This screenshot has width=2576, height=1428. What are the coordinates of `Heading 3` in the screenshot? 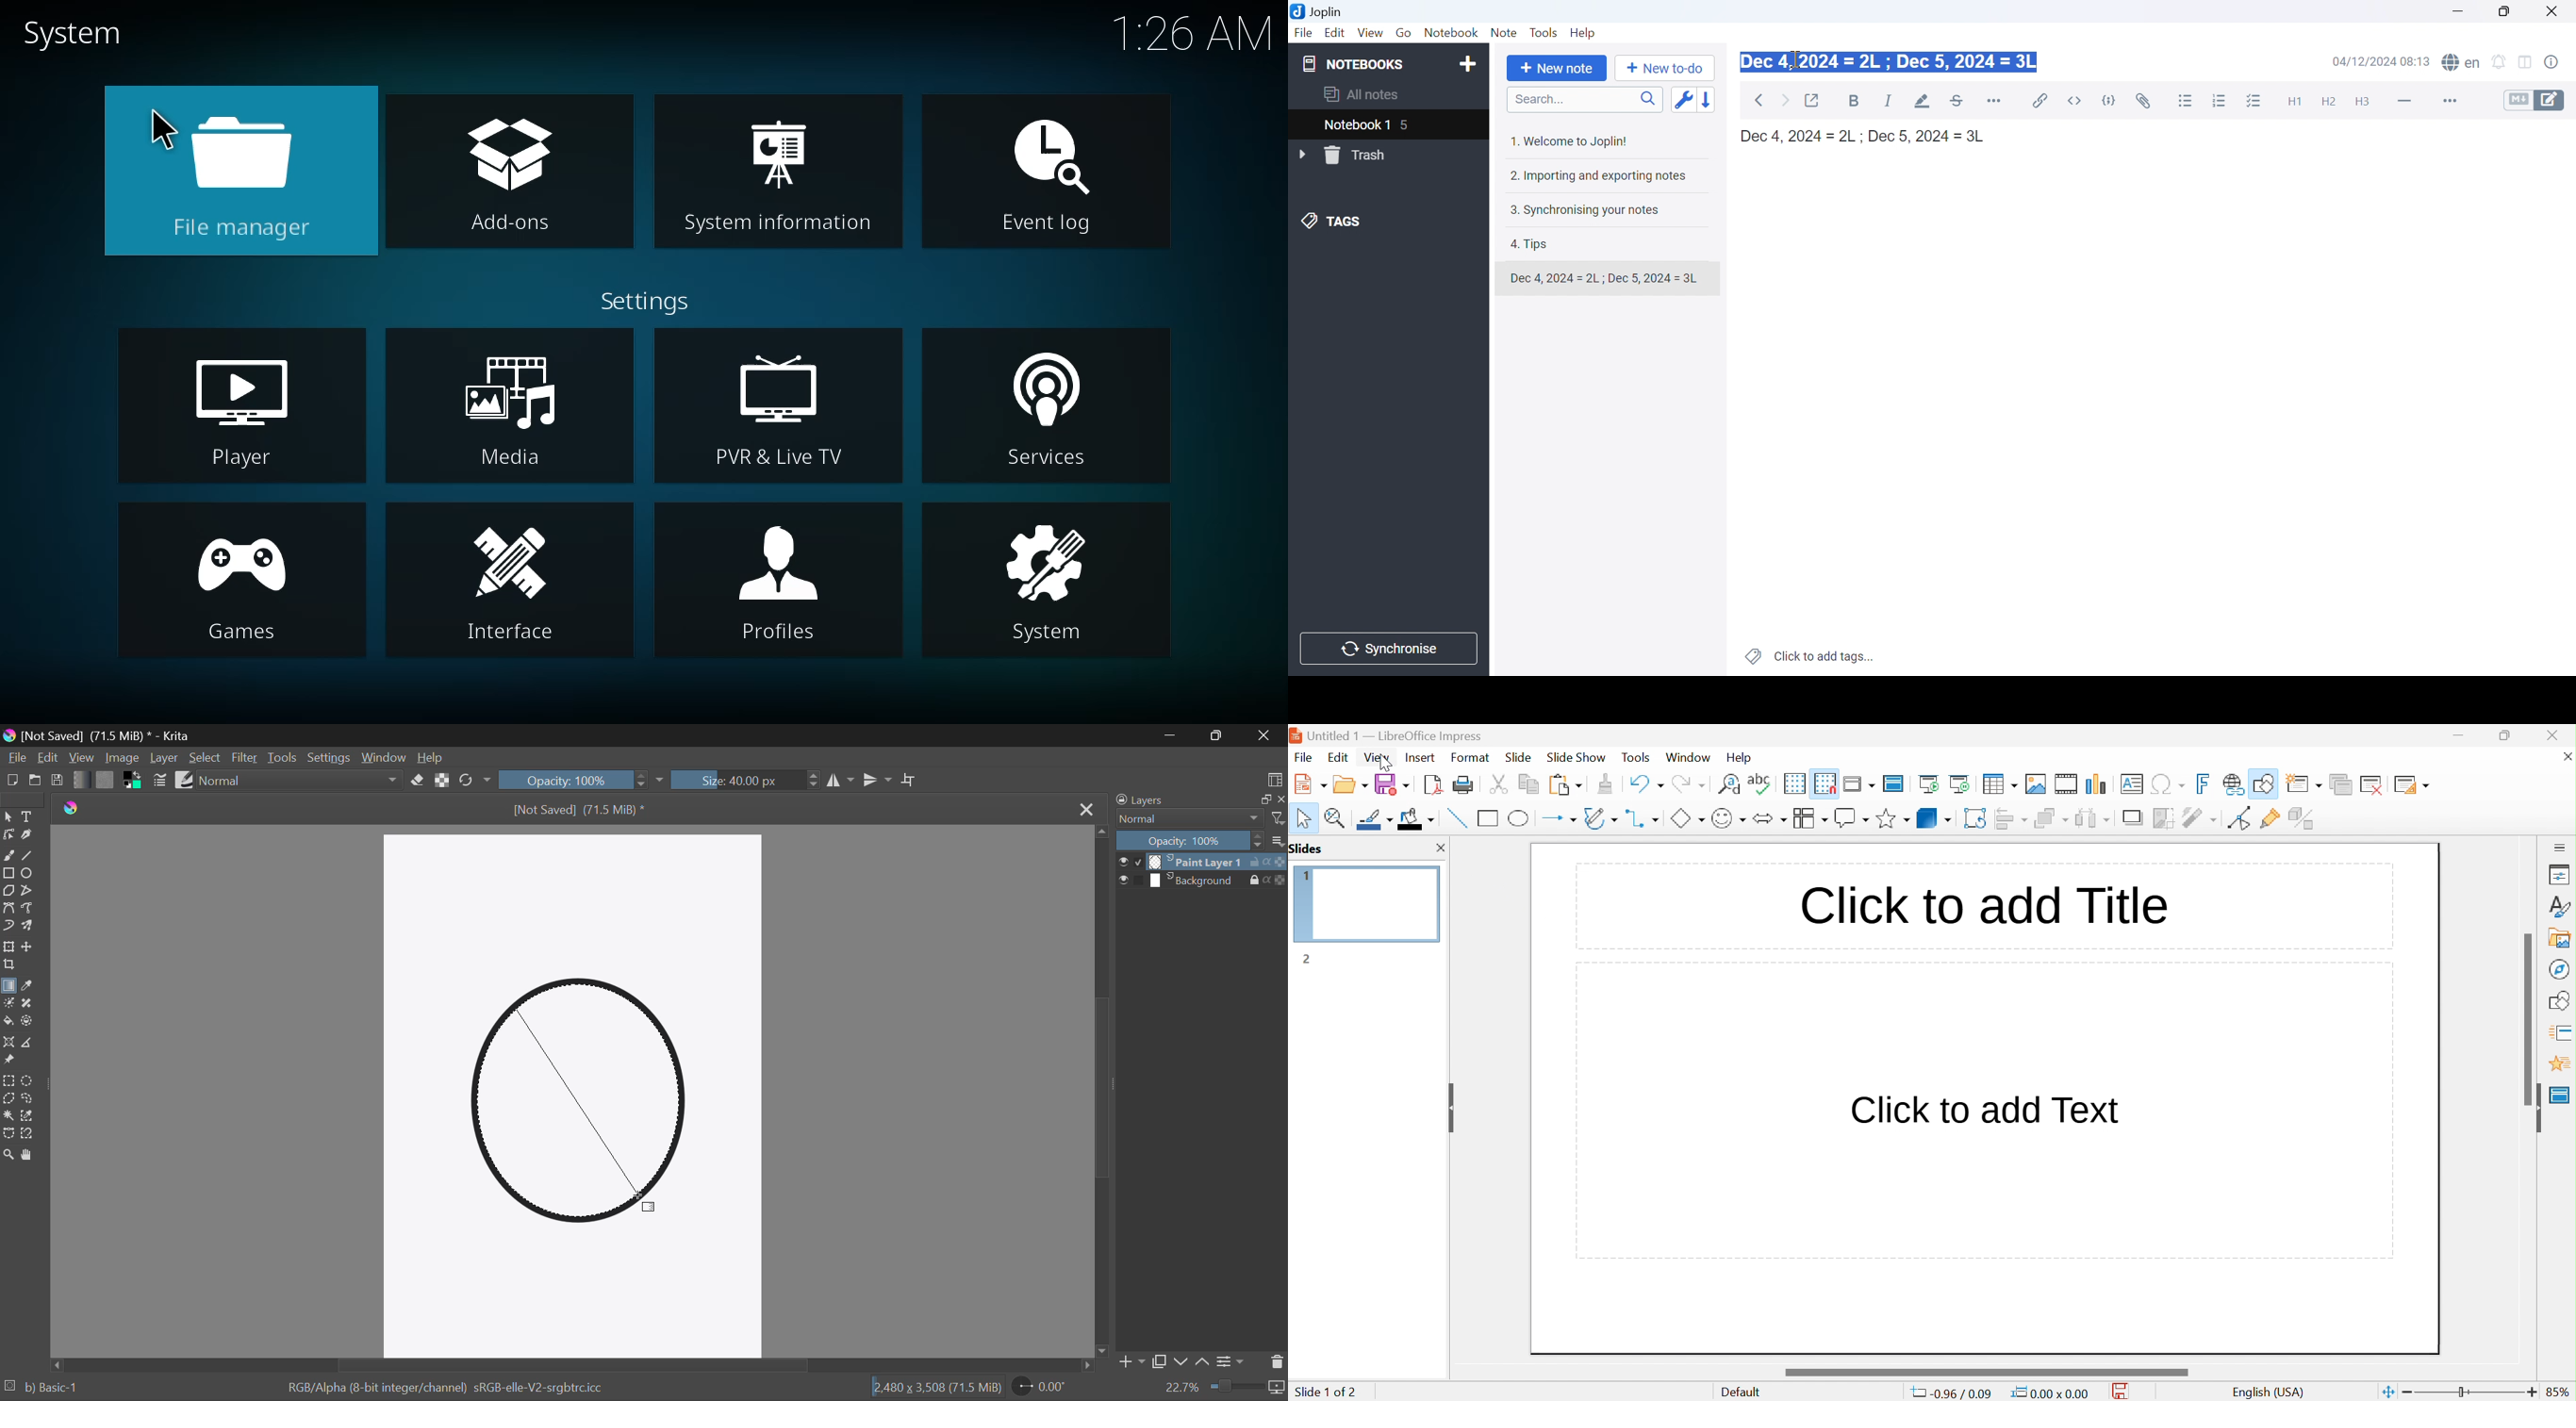 It's located at (2369, 103).